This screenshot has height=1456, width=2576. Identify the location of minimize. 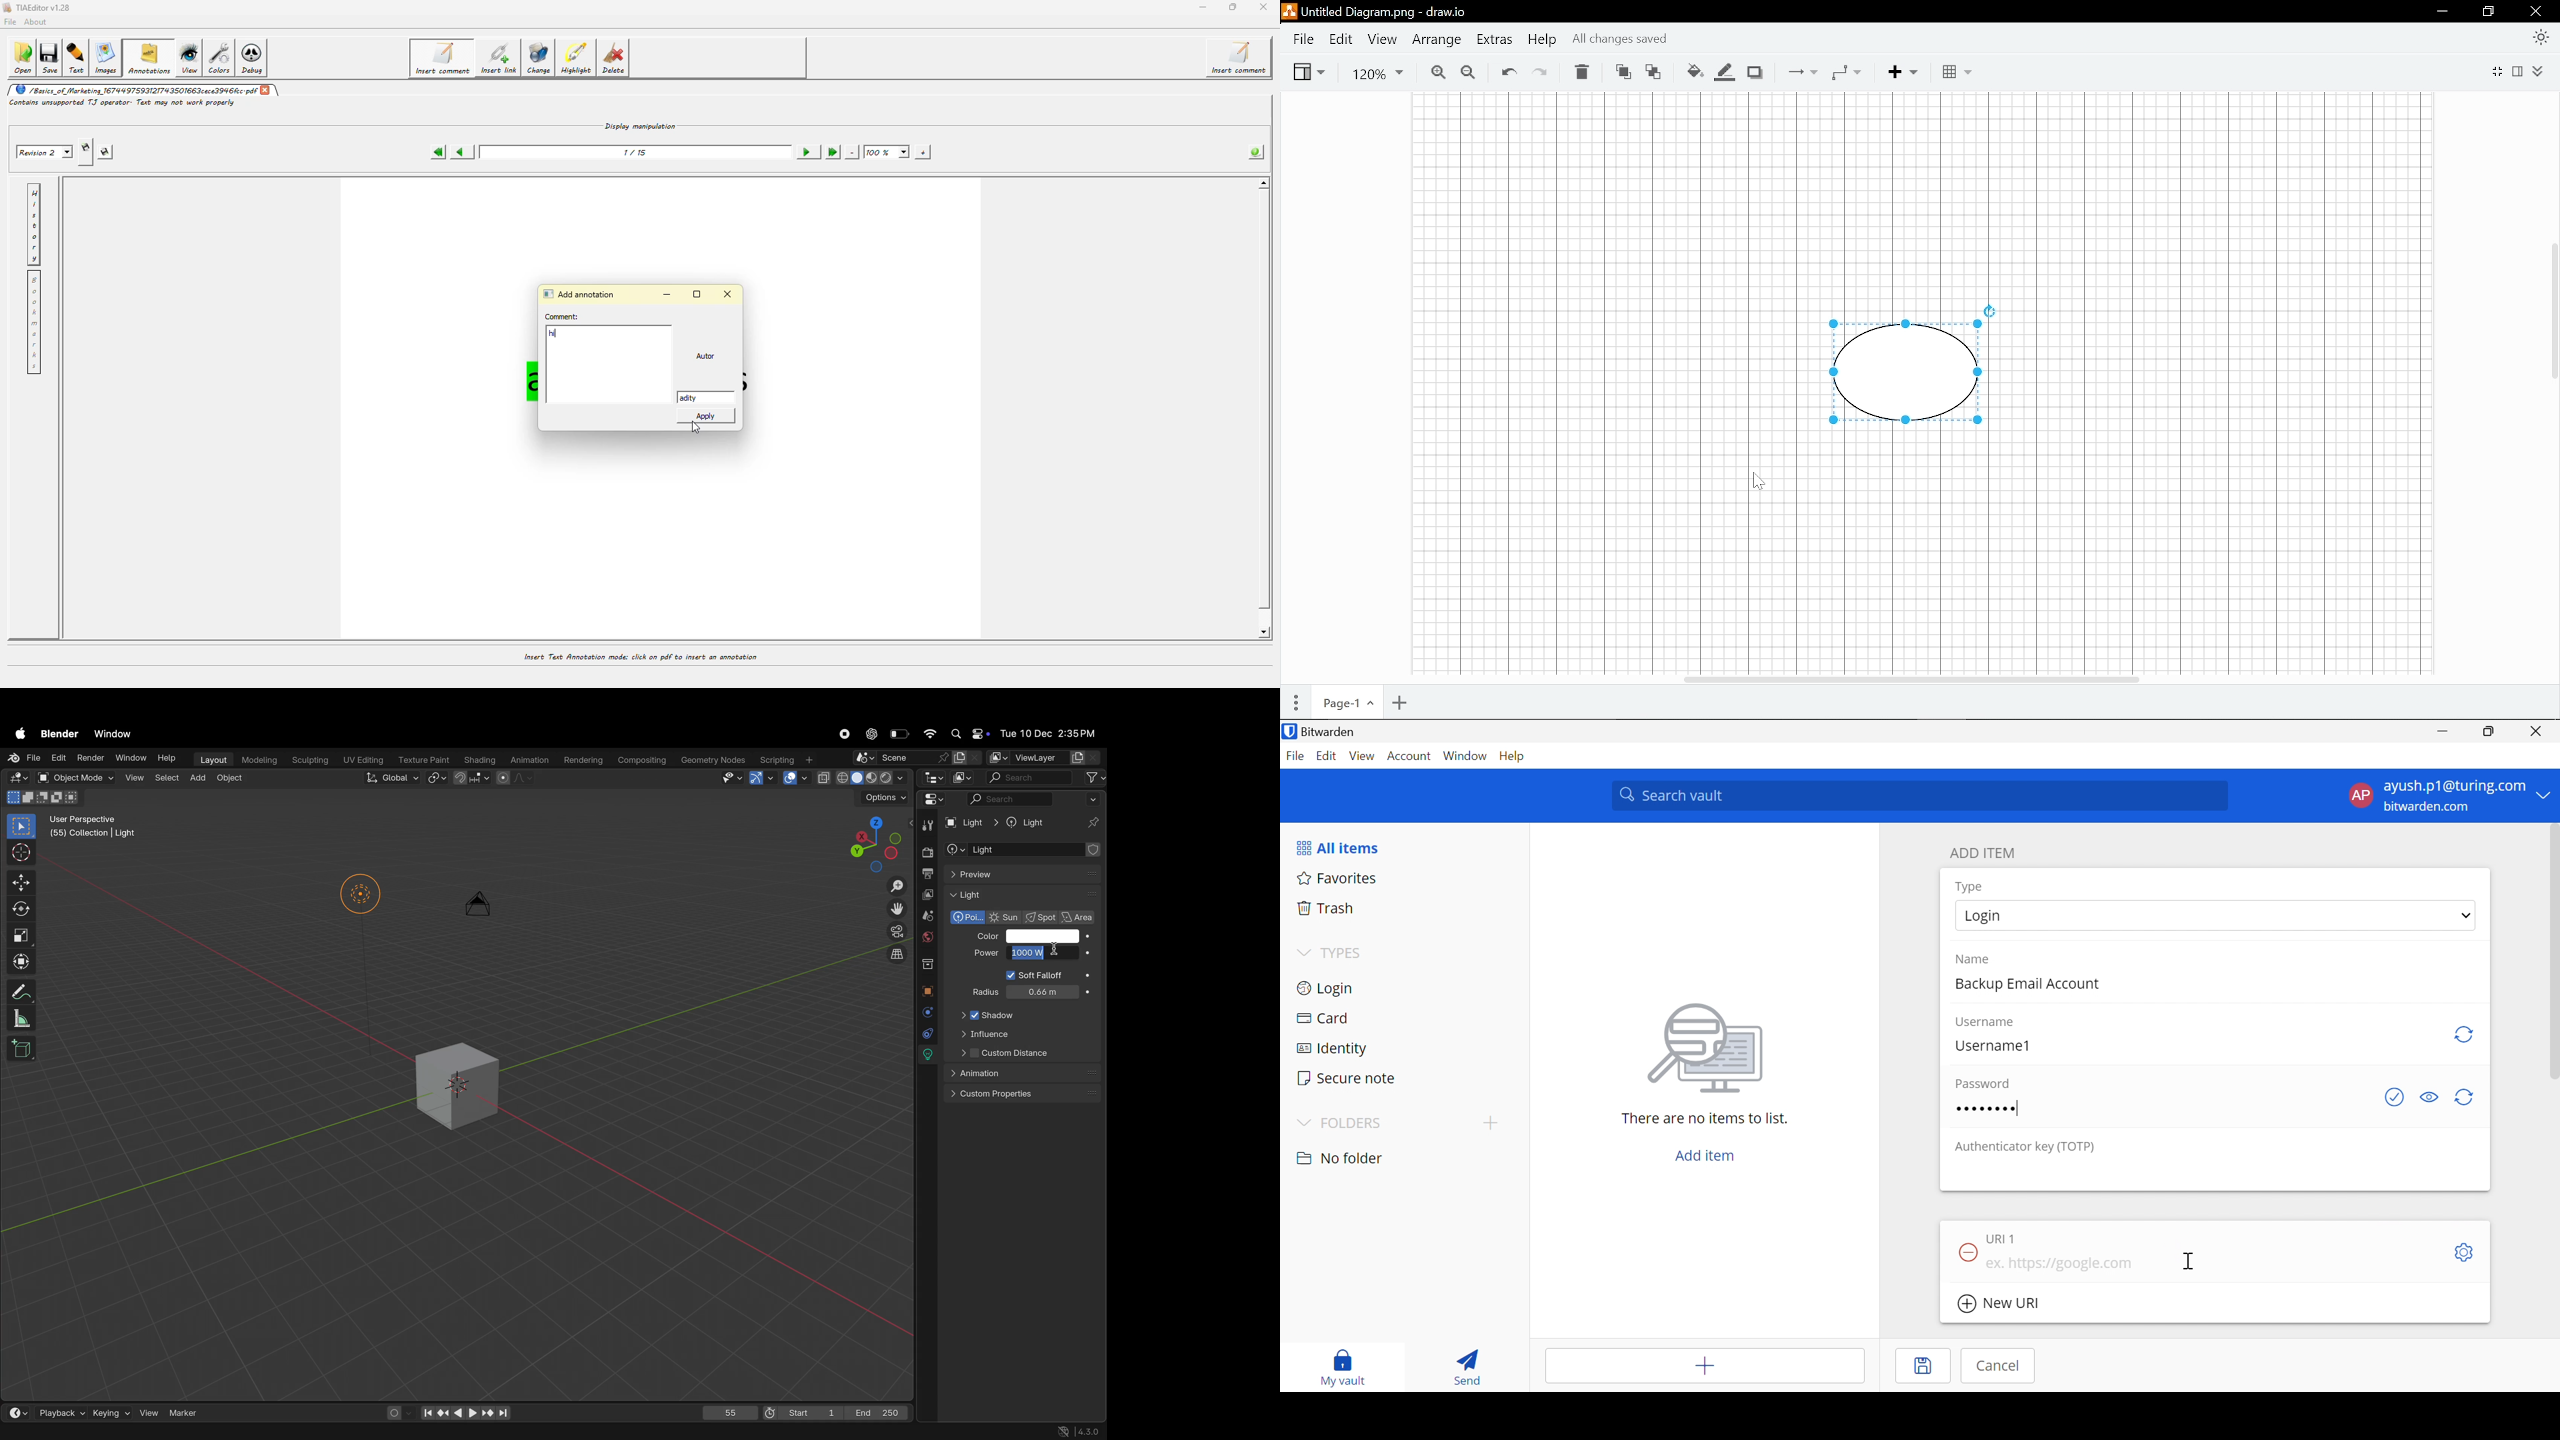
(2445, 11).